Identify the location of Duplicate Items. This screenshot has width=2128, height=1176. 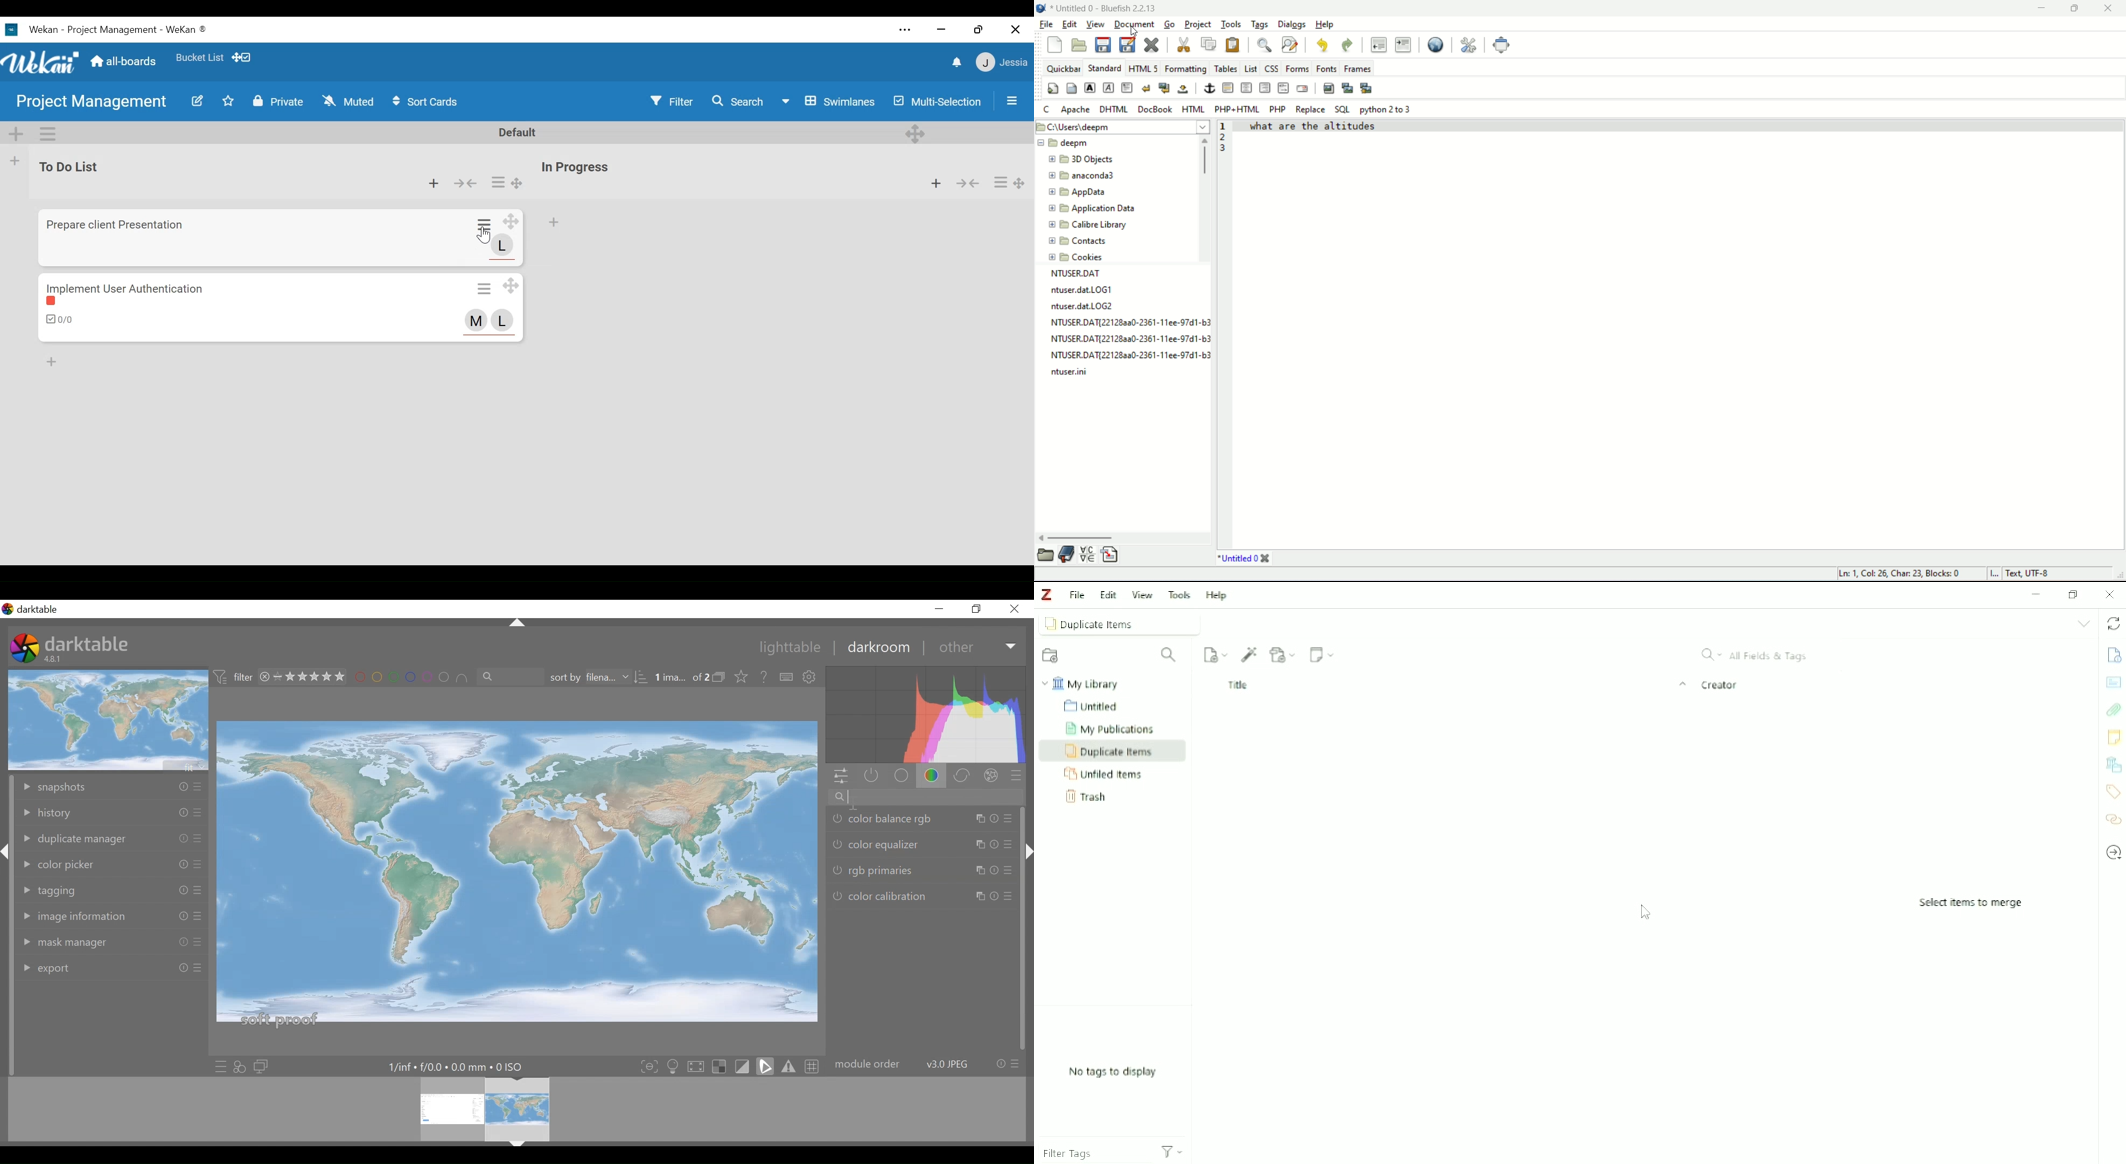
(1110, 751).